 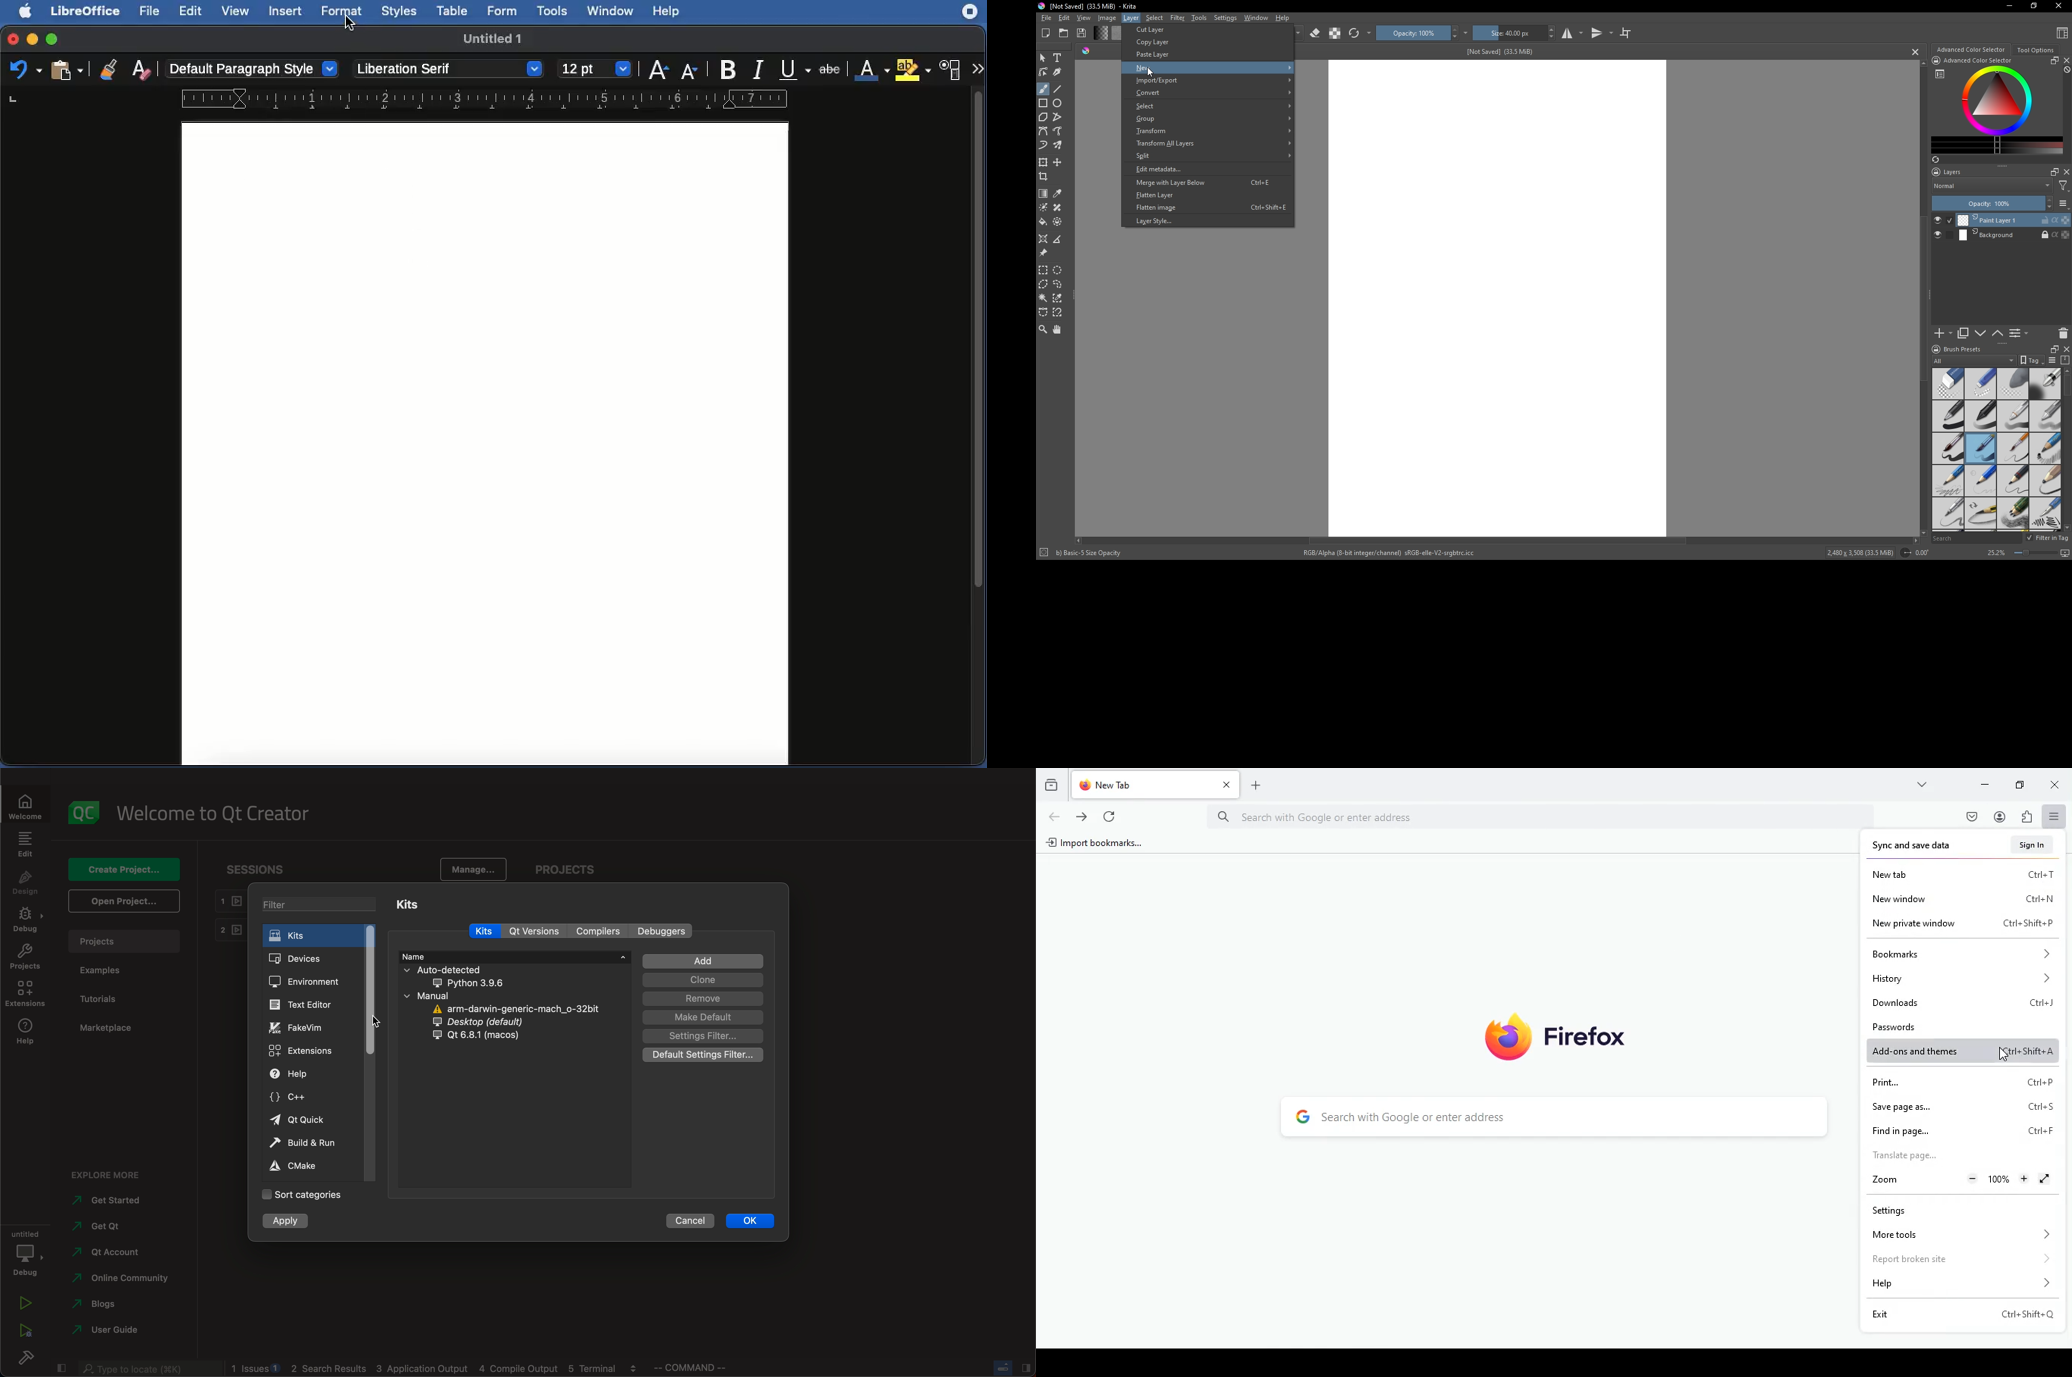 What do you see at coordinates (107, 1331) in the screenshot?
I see `use guide` at bounding box center [107, 1331].